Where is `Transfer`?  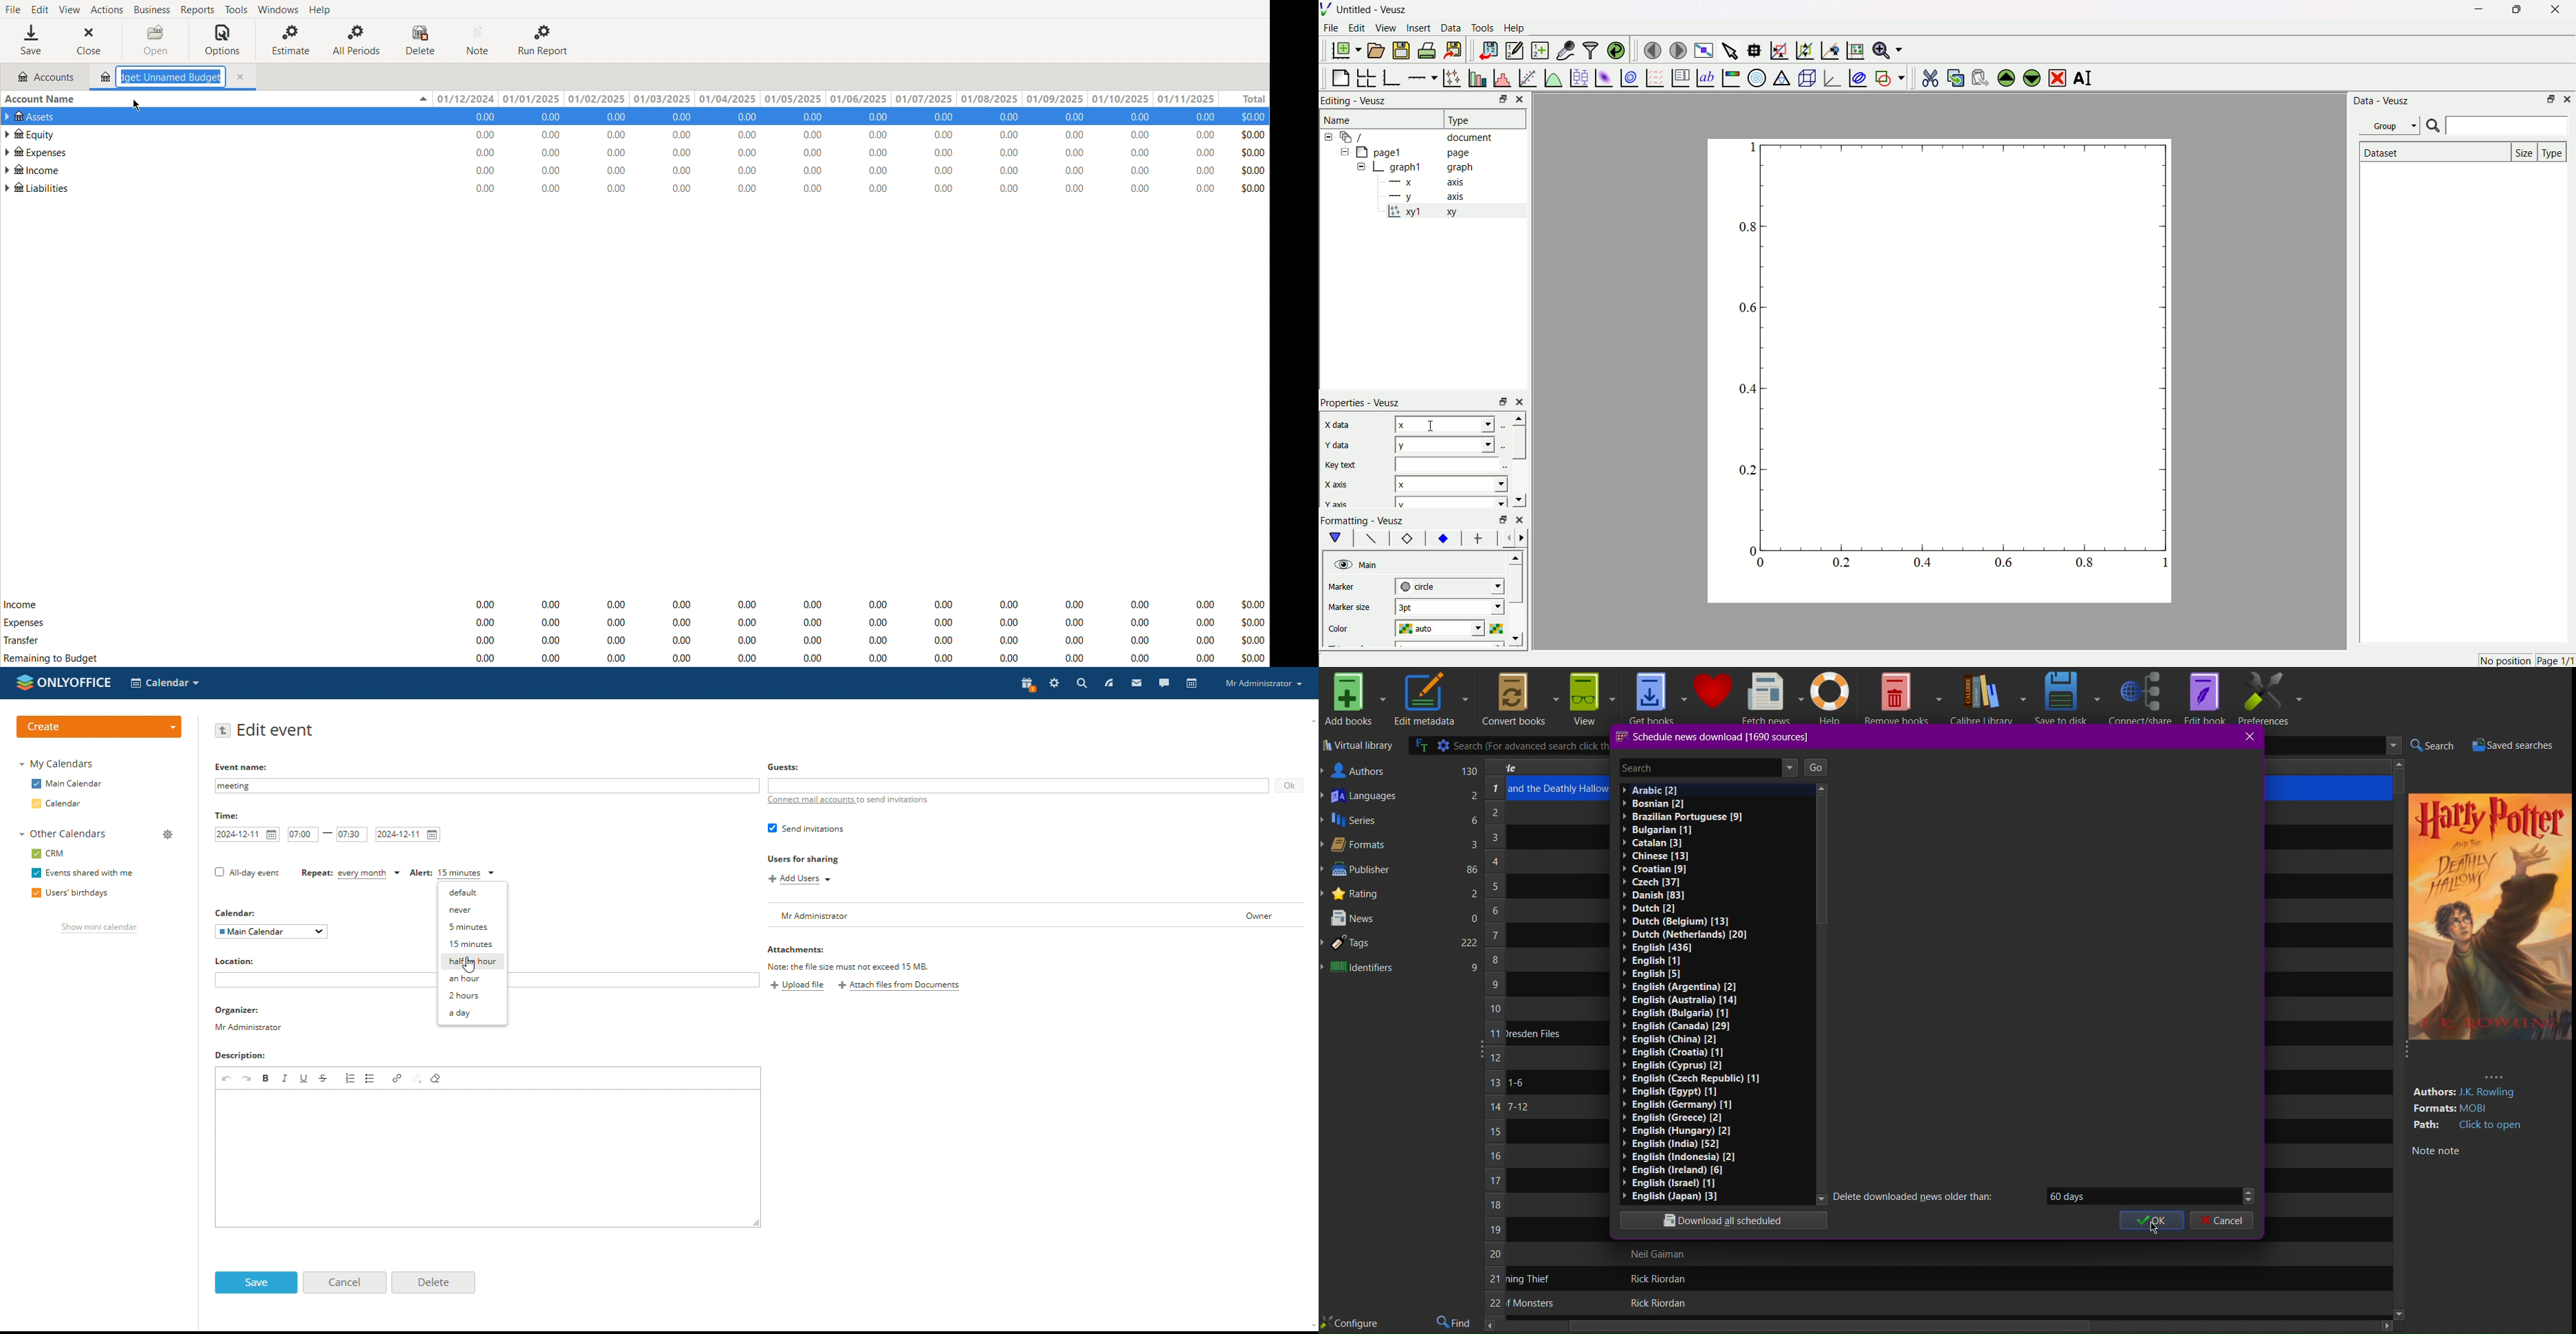
Transfer is located at coordinates (24, 642).